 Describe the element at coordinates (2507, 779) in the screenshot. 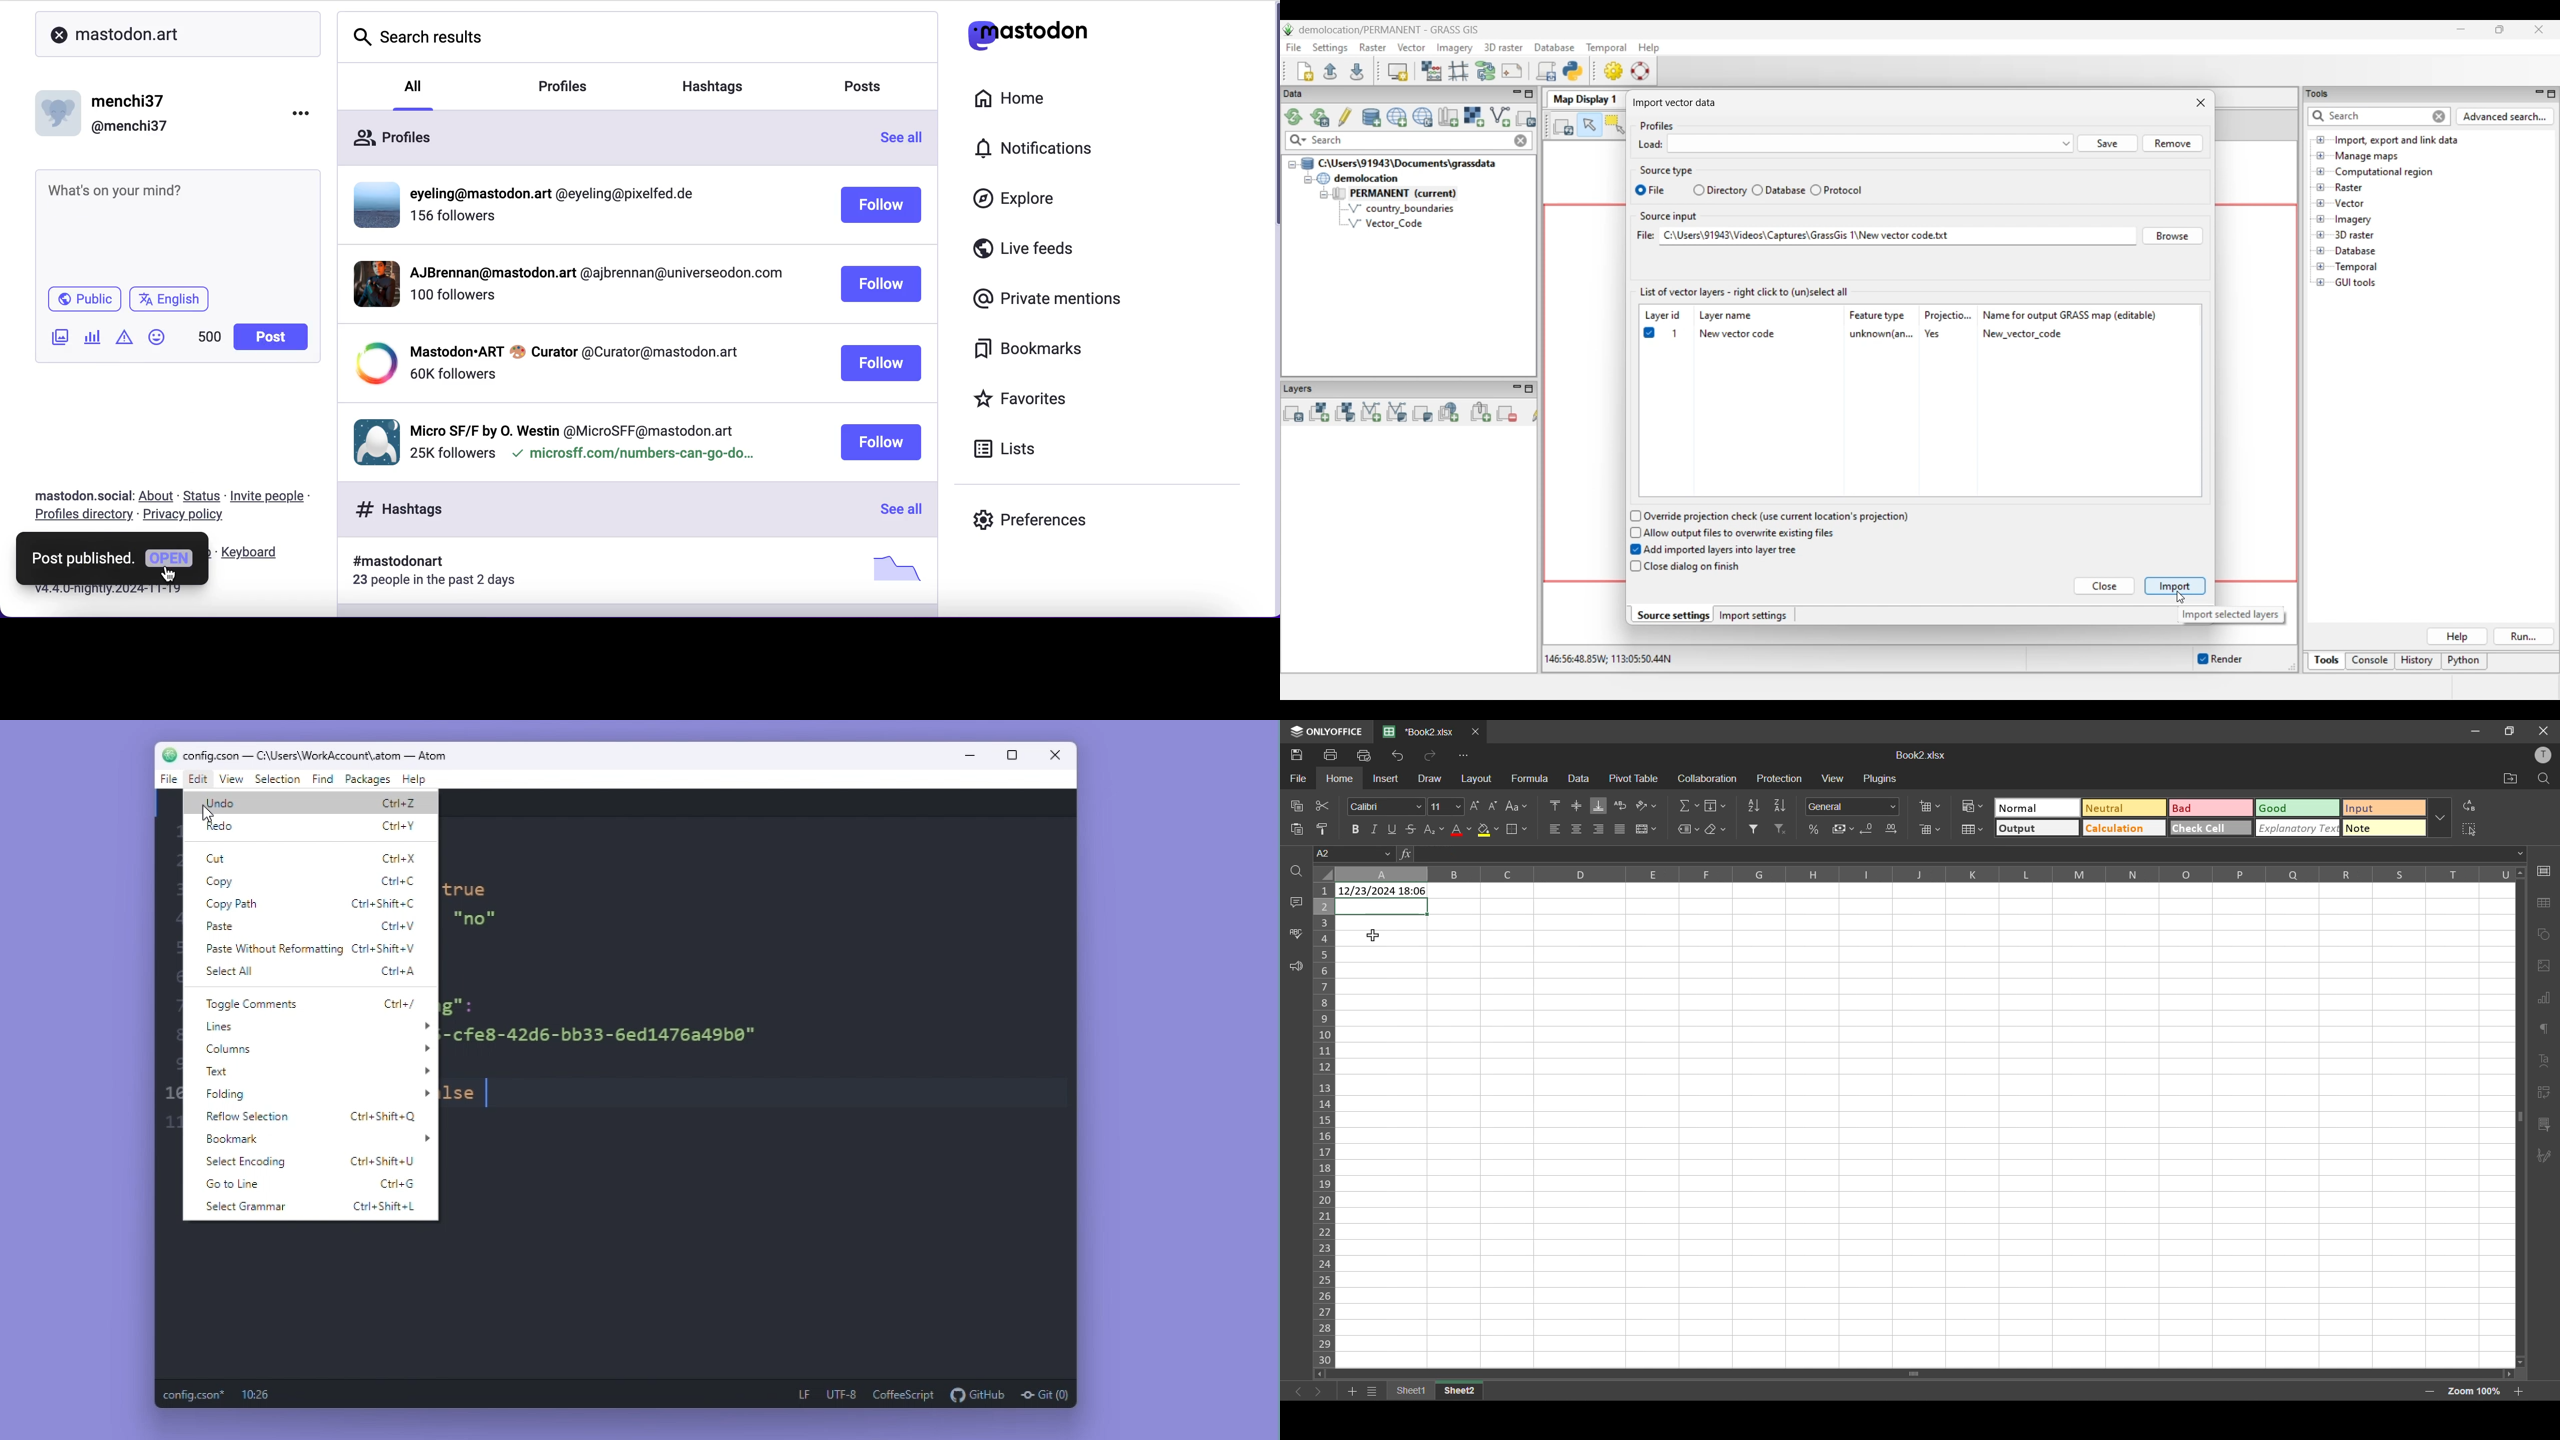

I see `open location` at that location.